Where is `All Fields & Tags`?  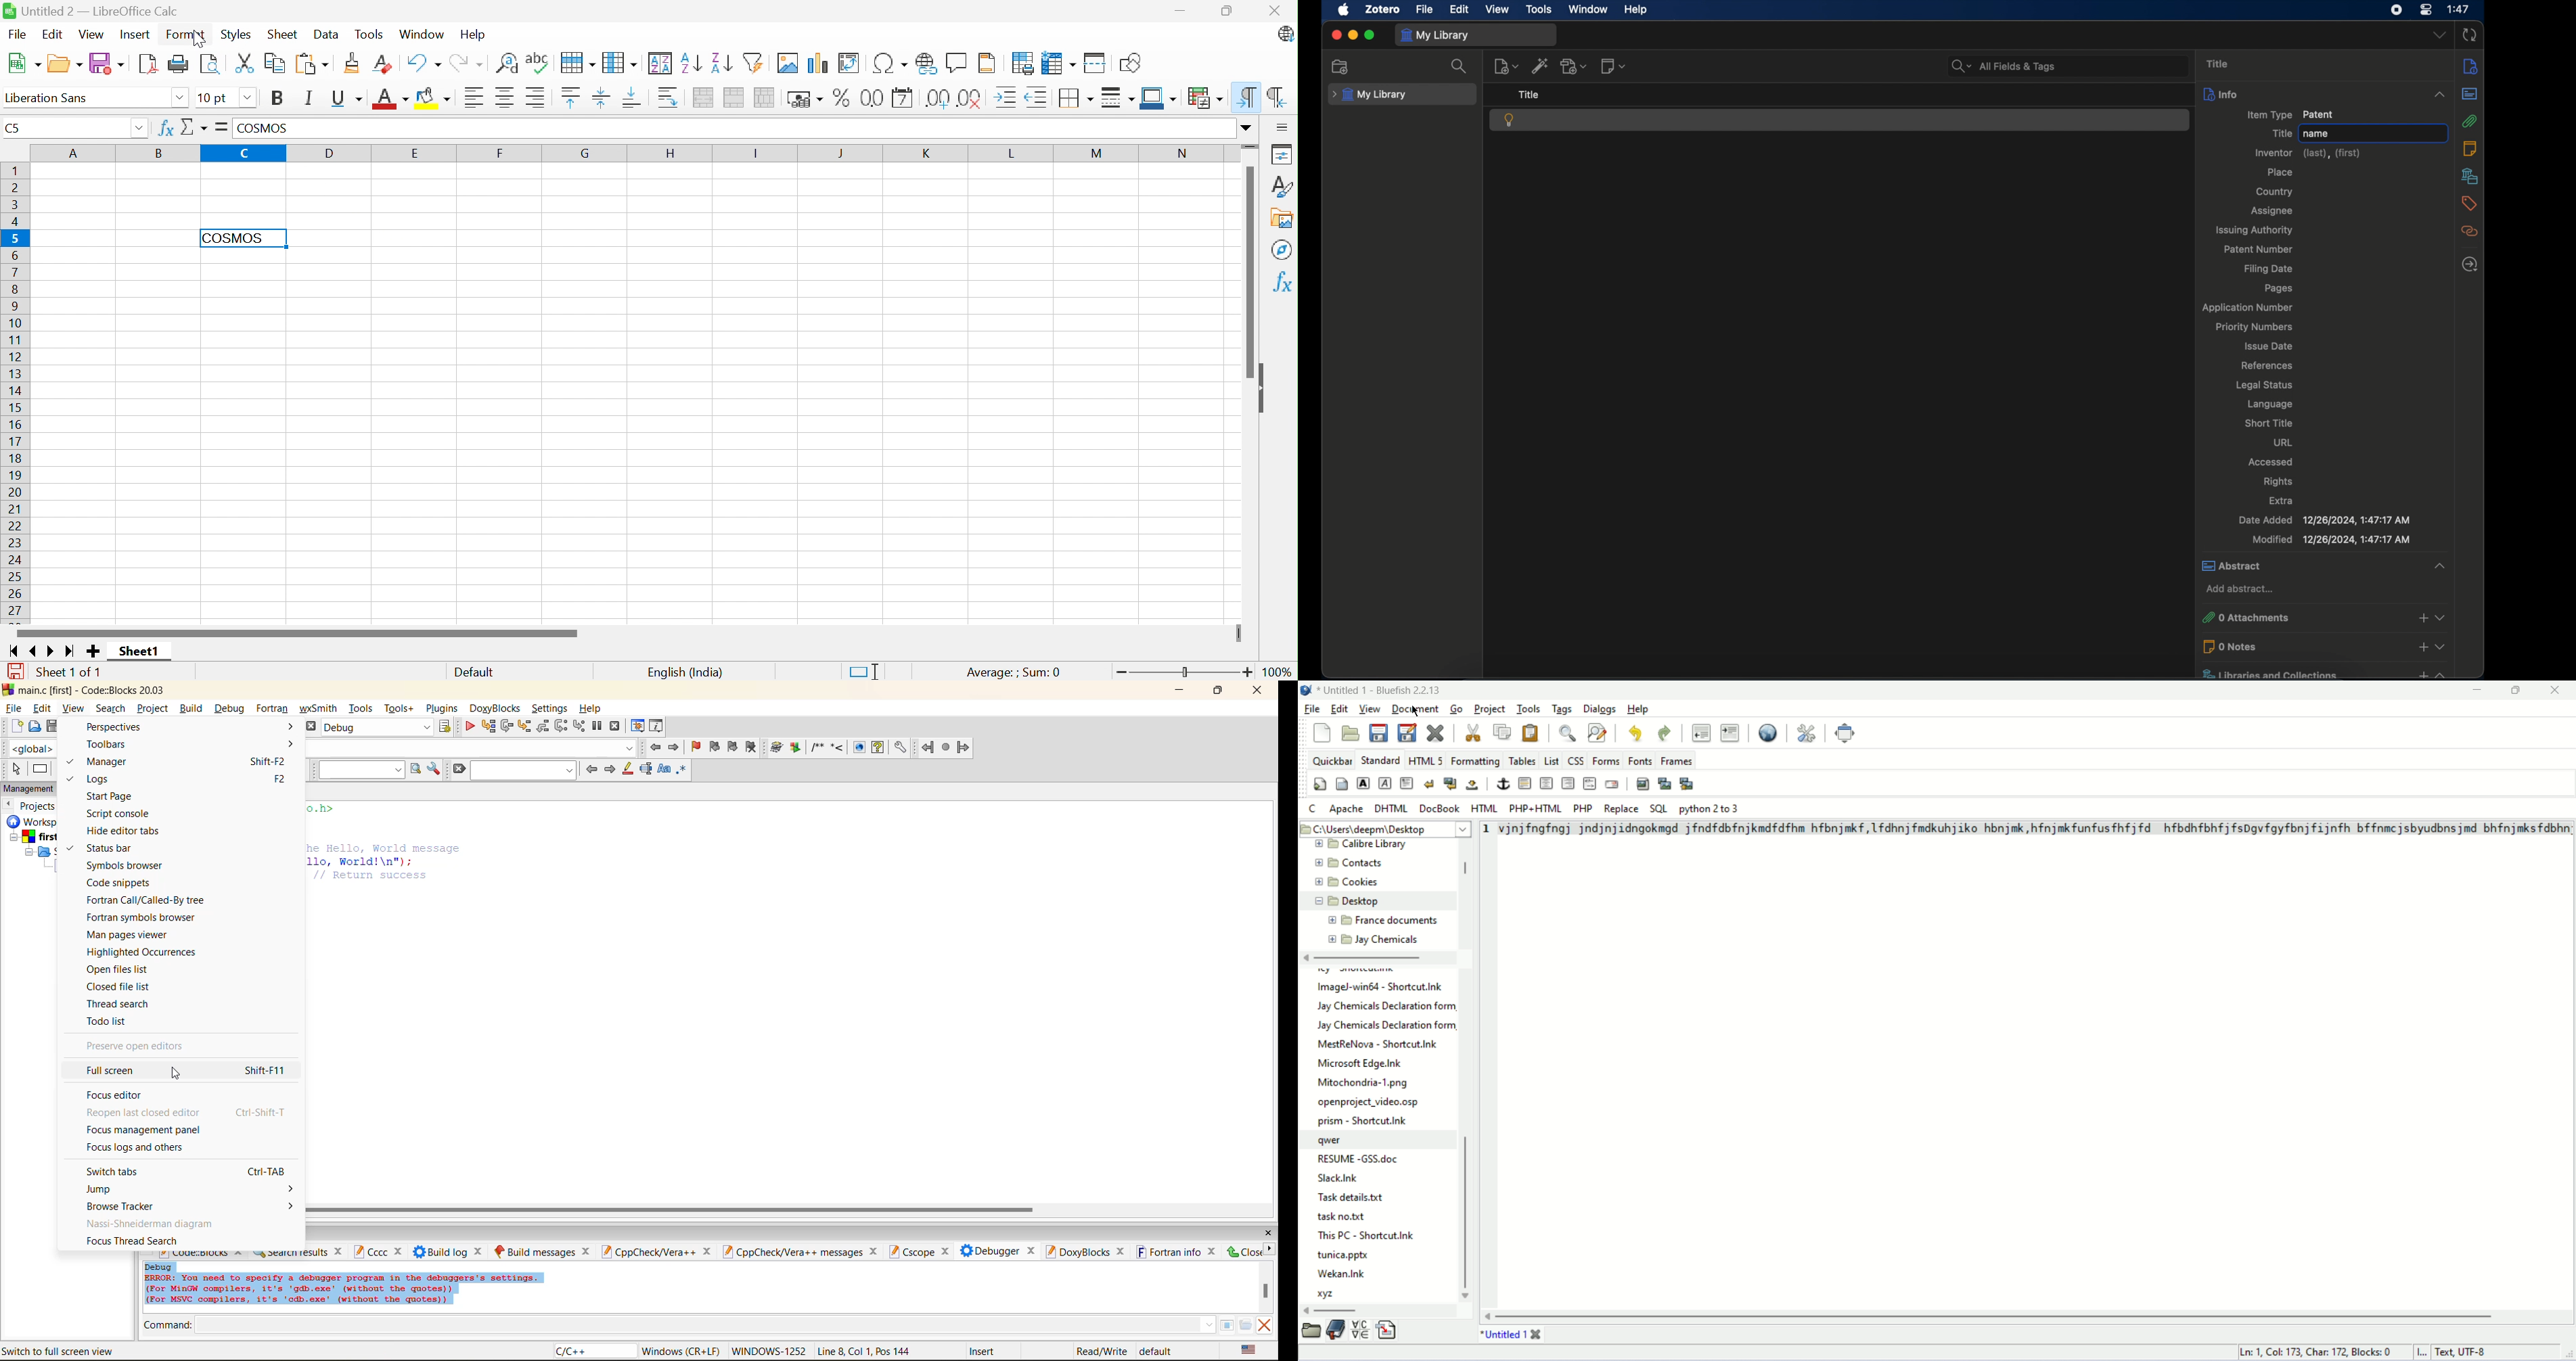
All Fields & Tags is located at coordinates (2067, 65).